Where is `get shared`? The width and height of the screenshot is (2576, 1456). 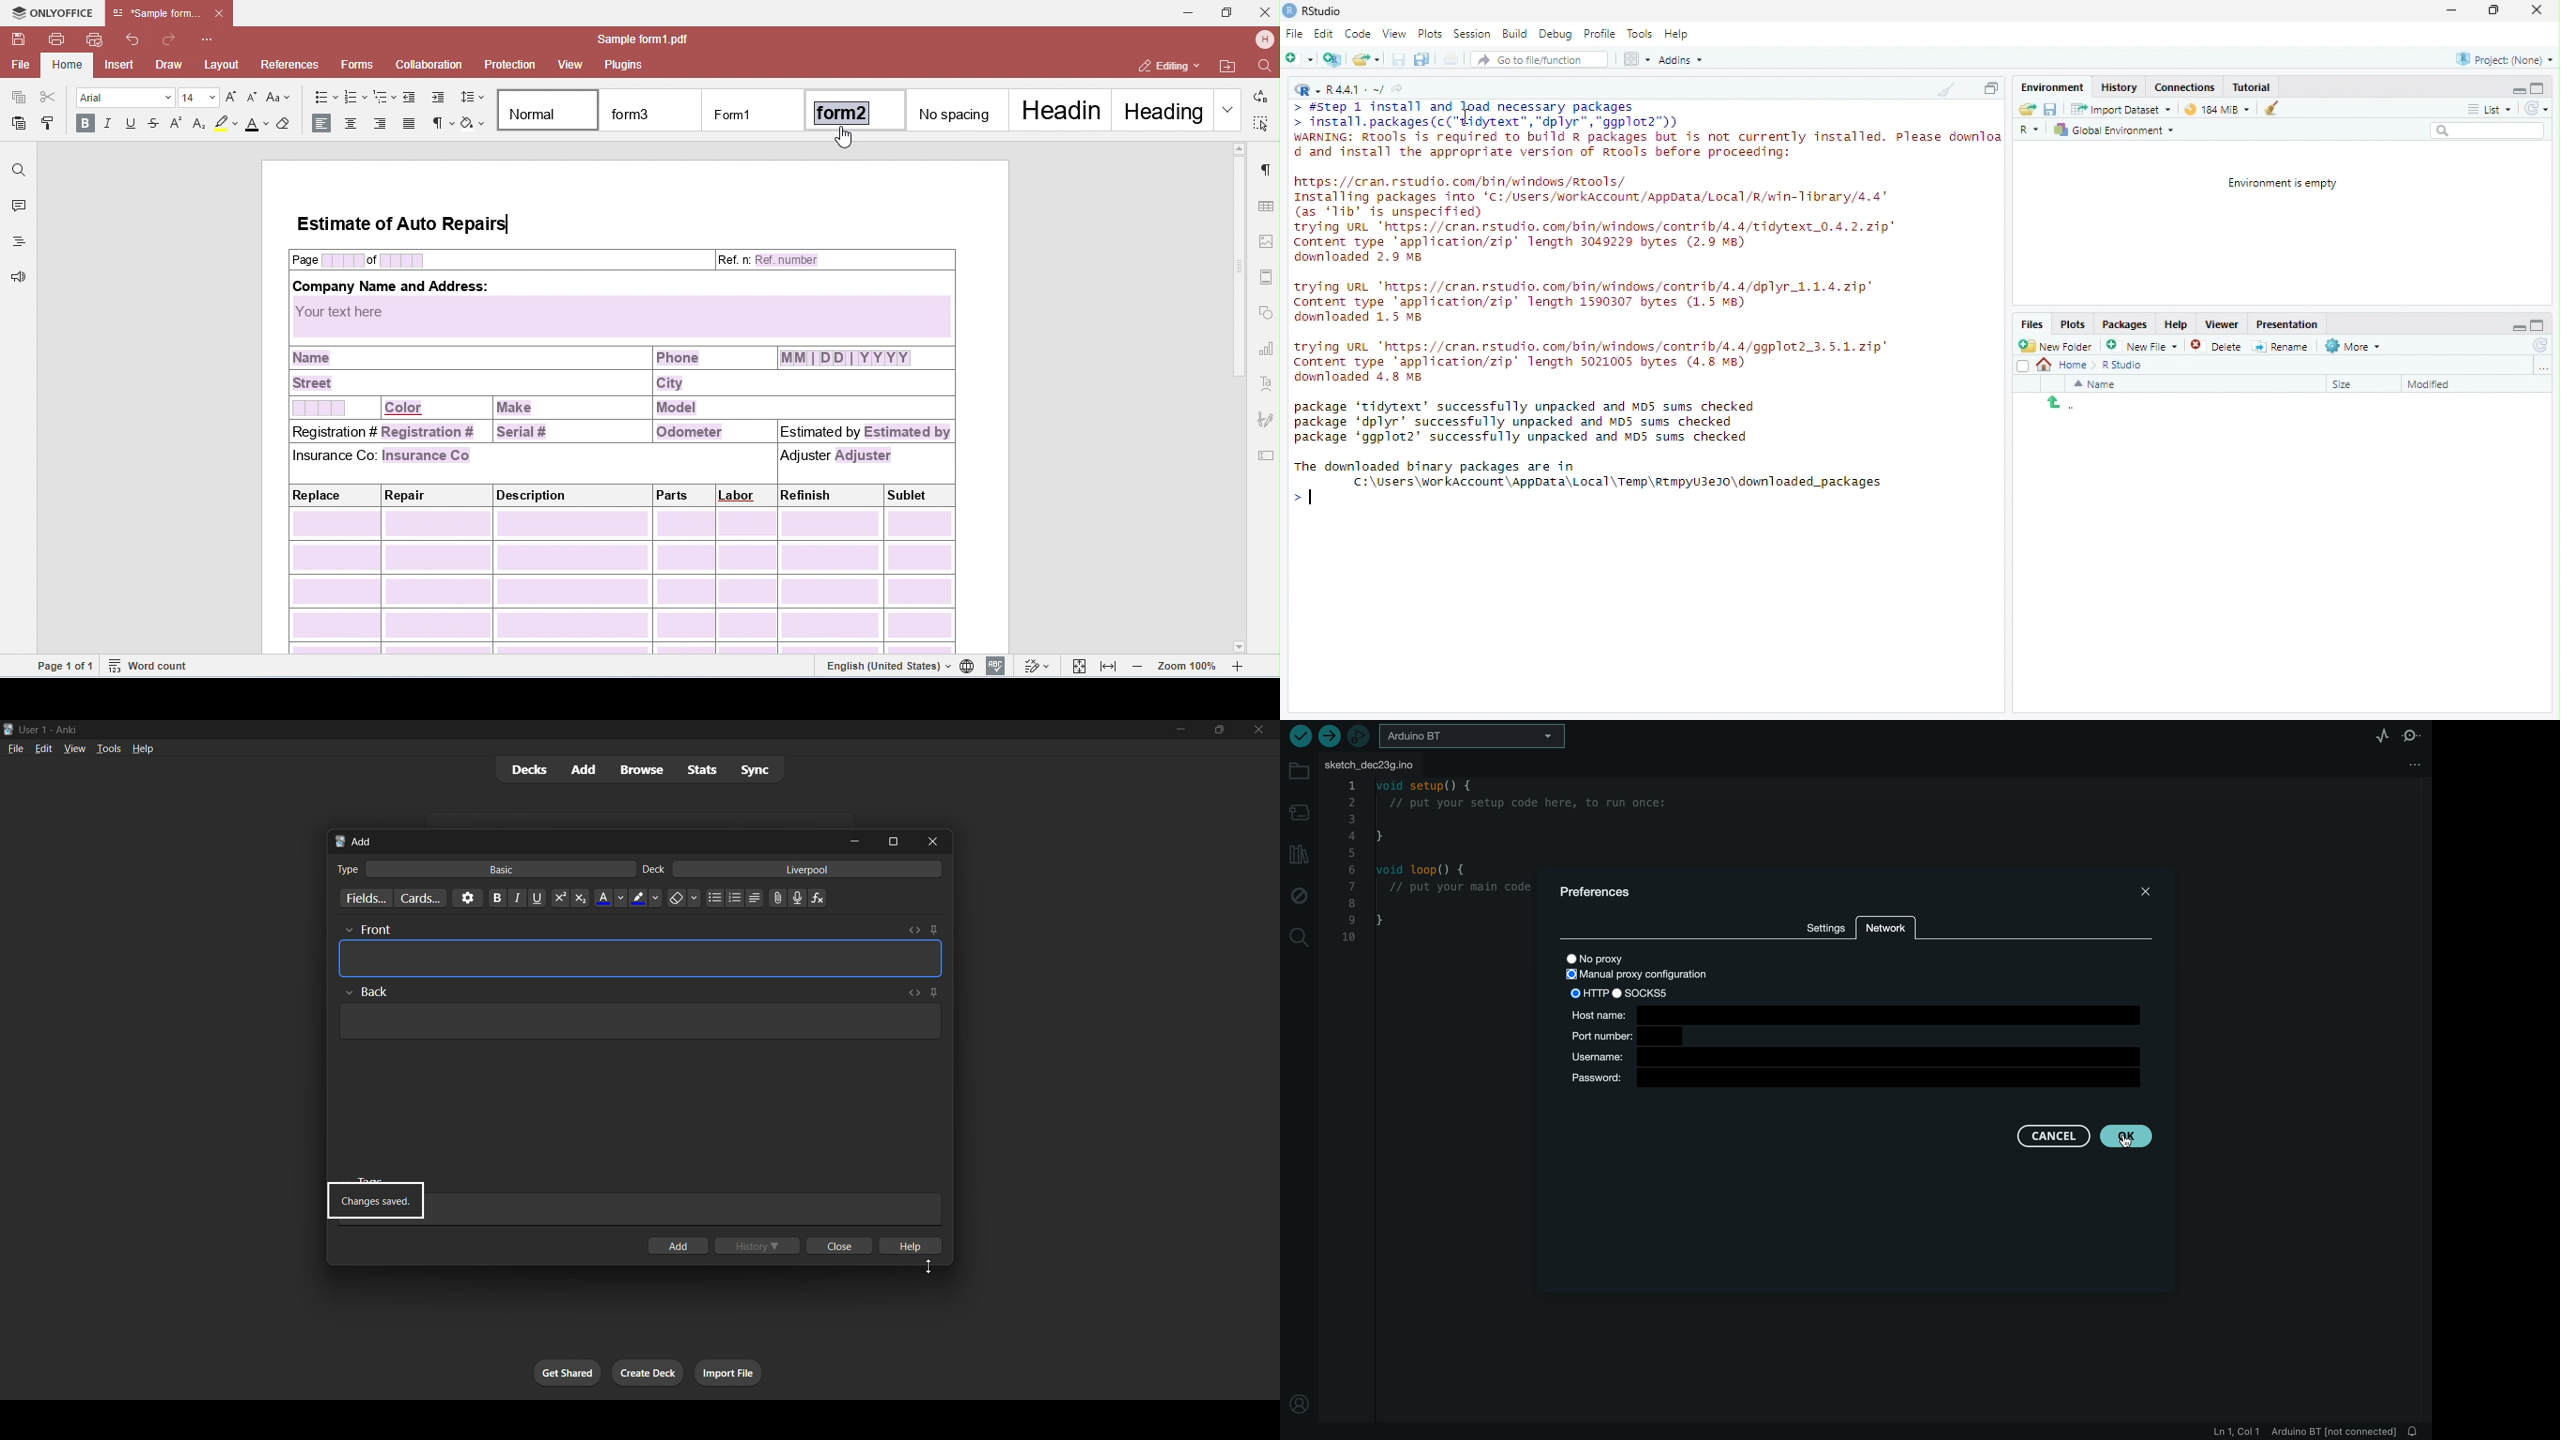 get shared is located at coordinates (565, 1372).